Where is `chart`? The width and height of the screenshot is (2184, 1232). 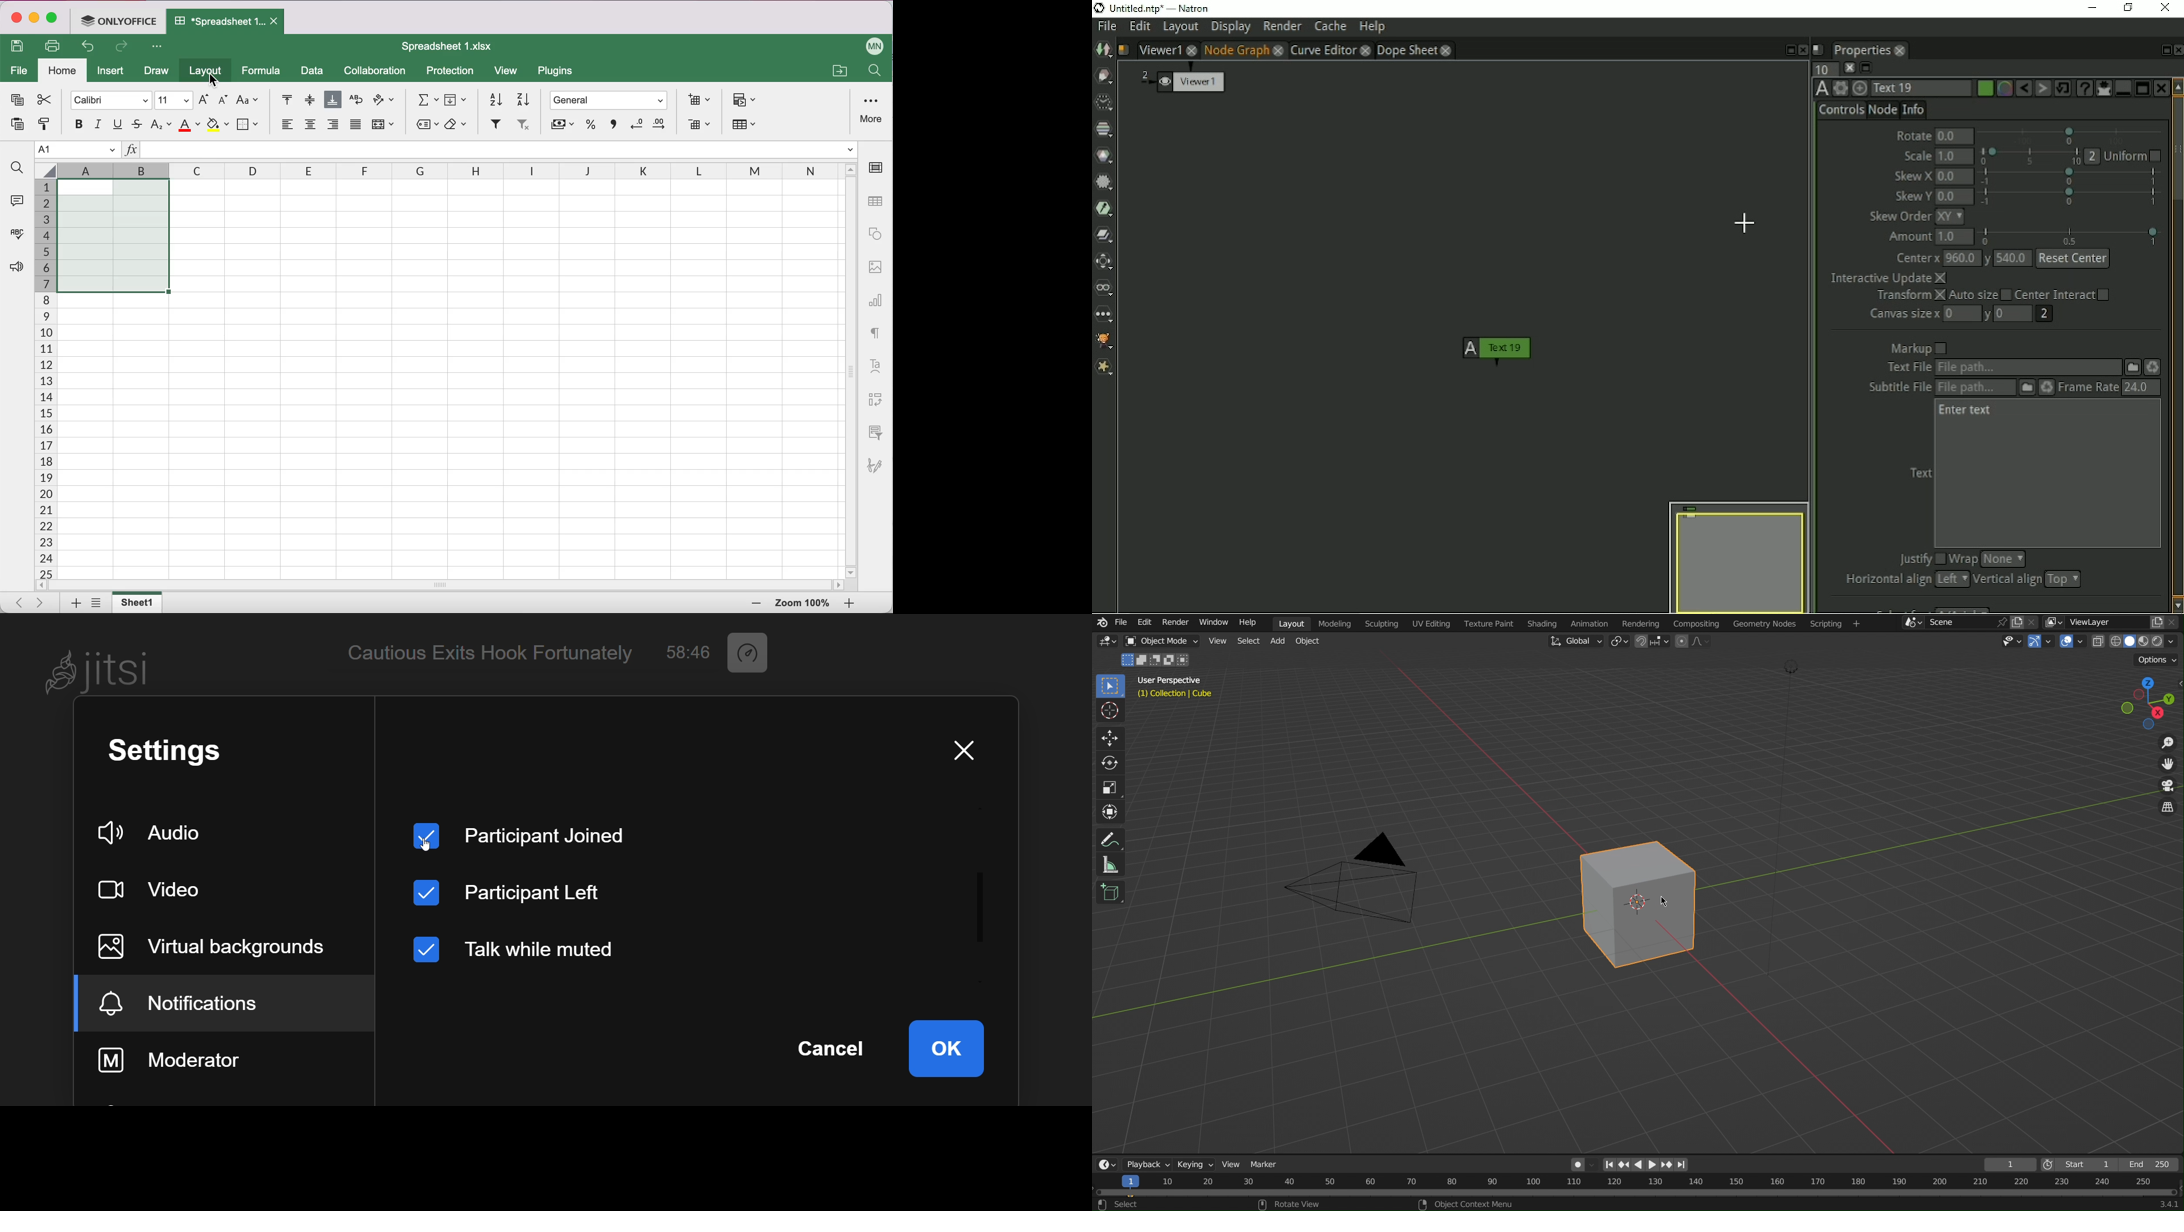
chart is located at coordinates (877, 297).